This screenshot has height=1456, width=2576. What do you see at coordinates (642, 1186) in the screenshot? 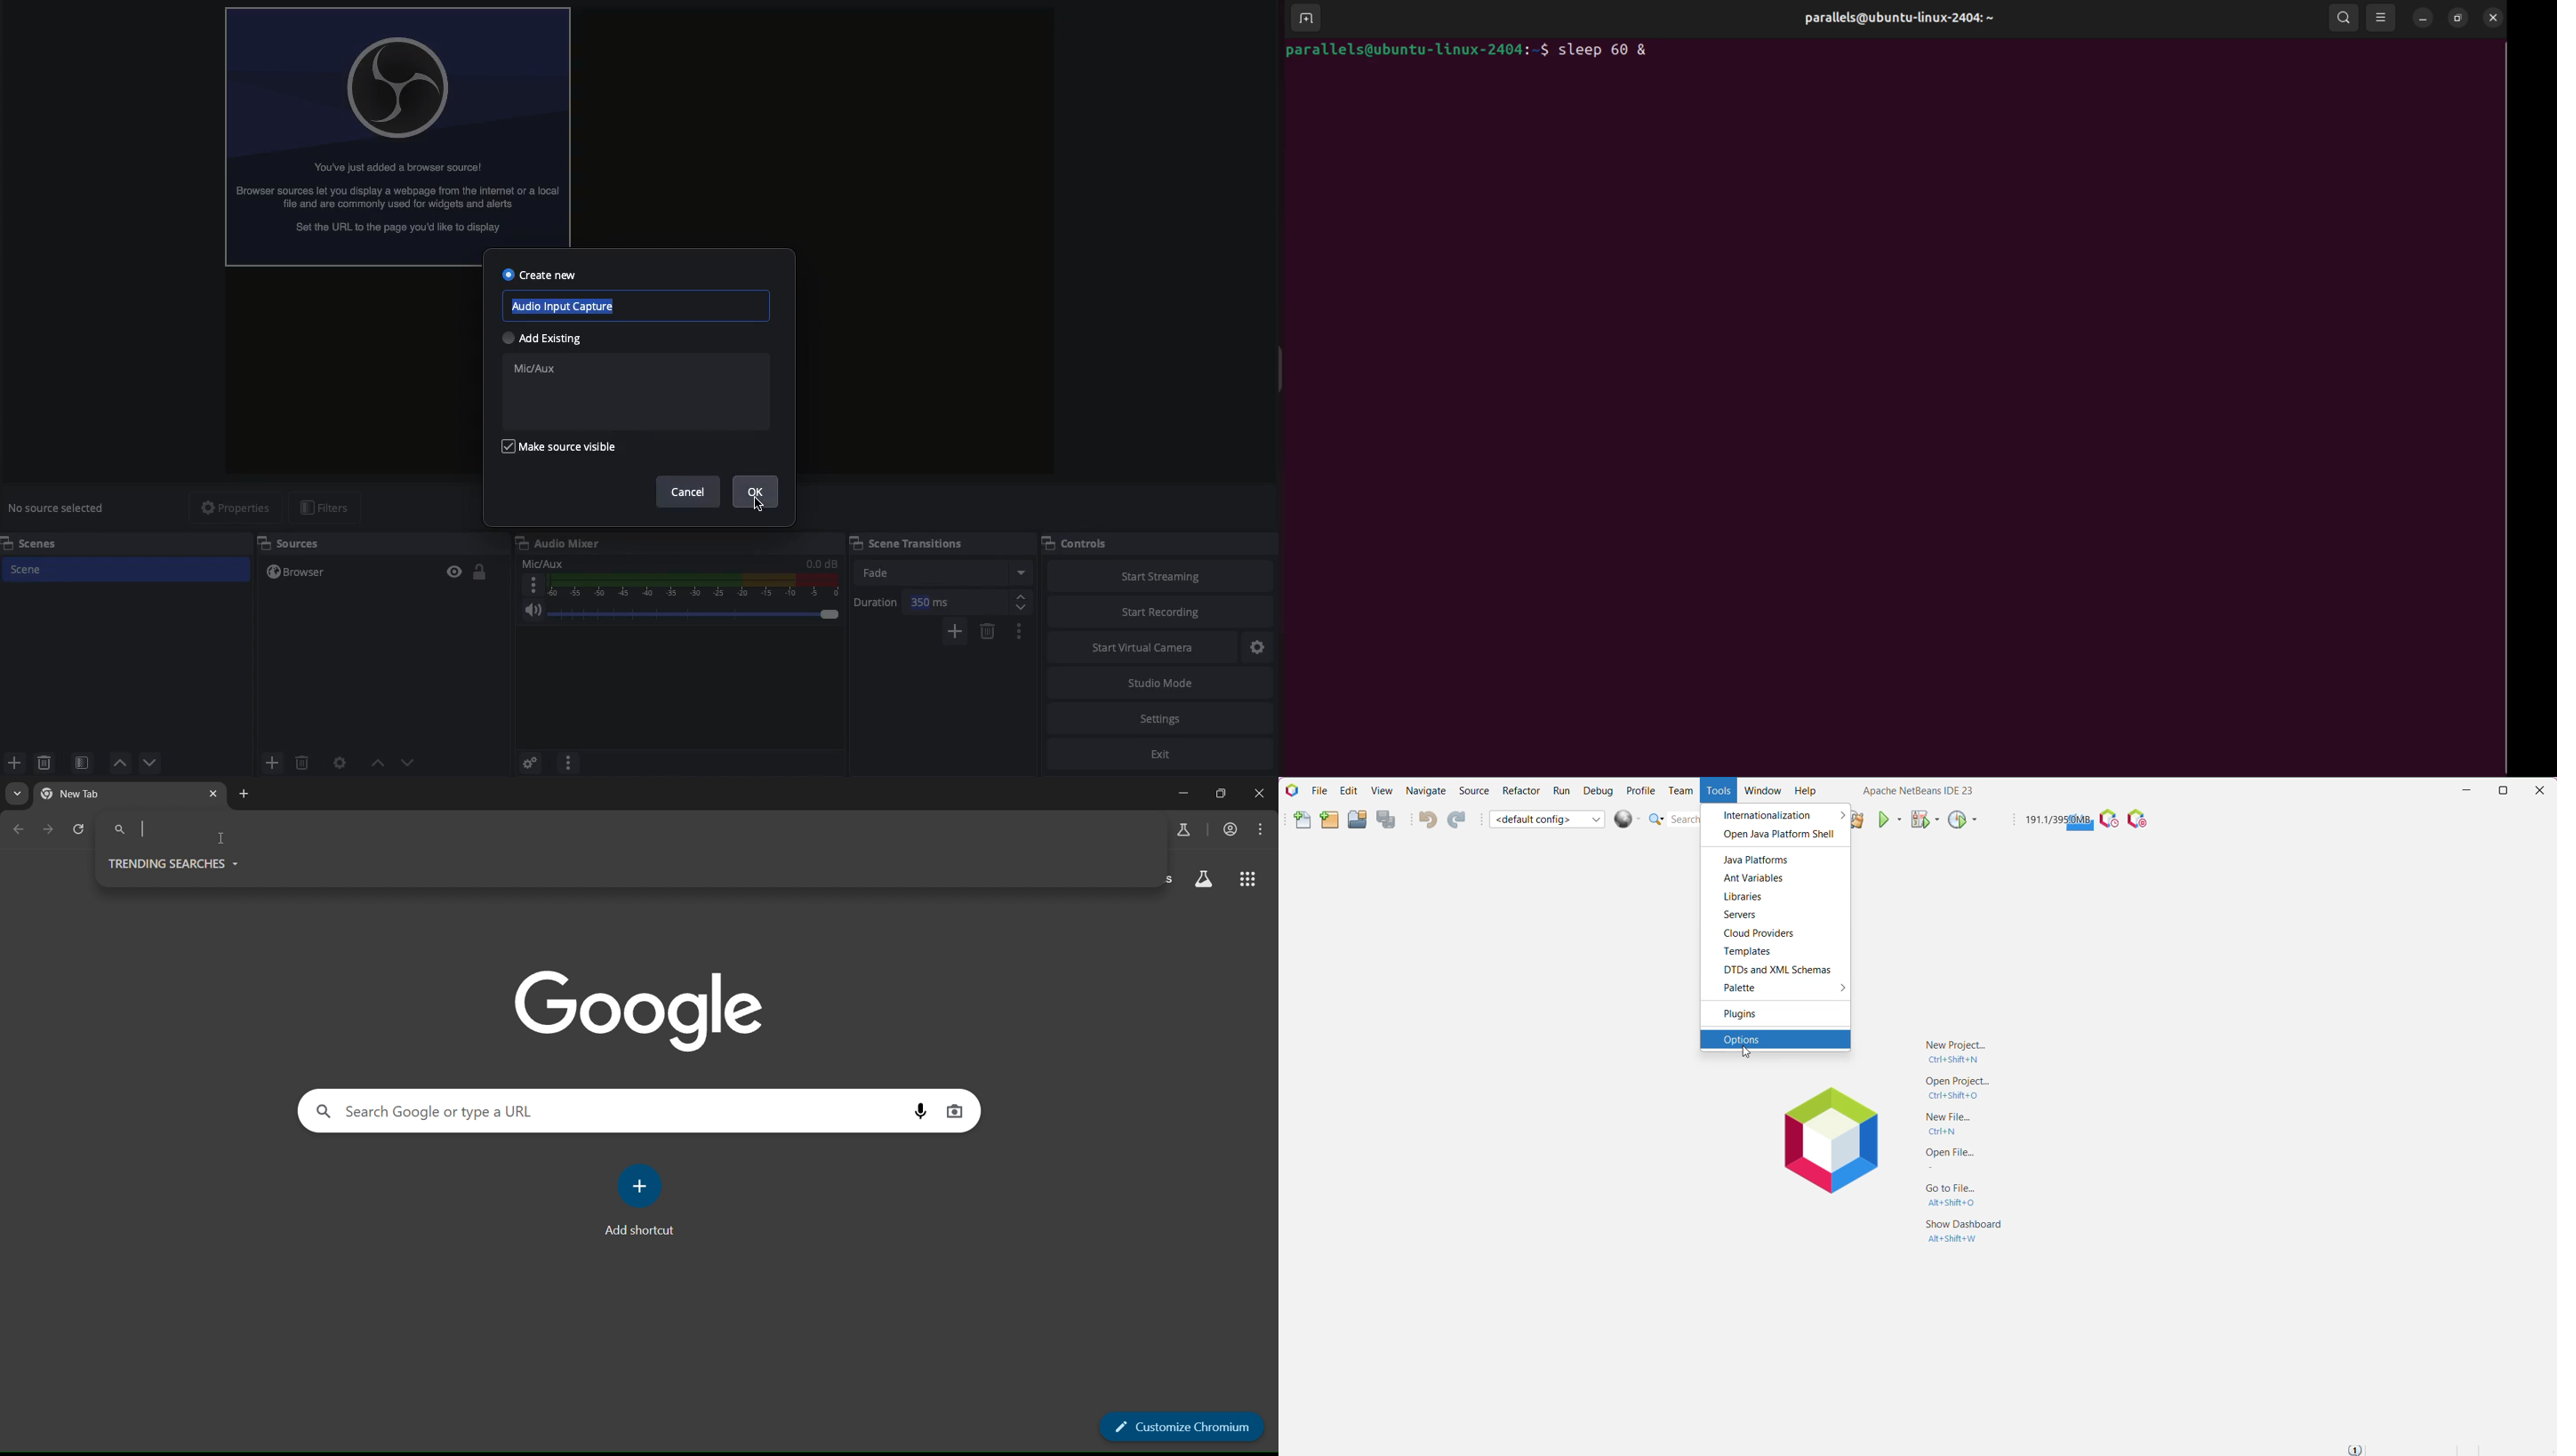
I see `add shortcut` at bounding box center [642, 1186].